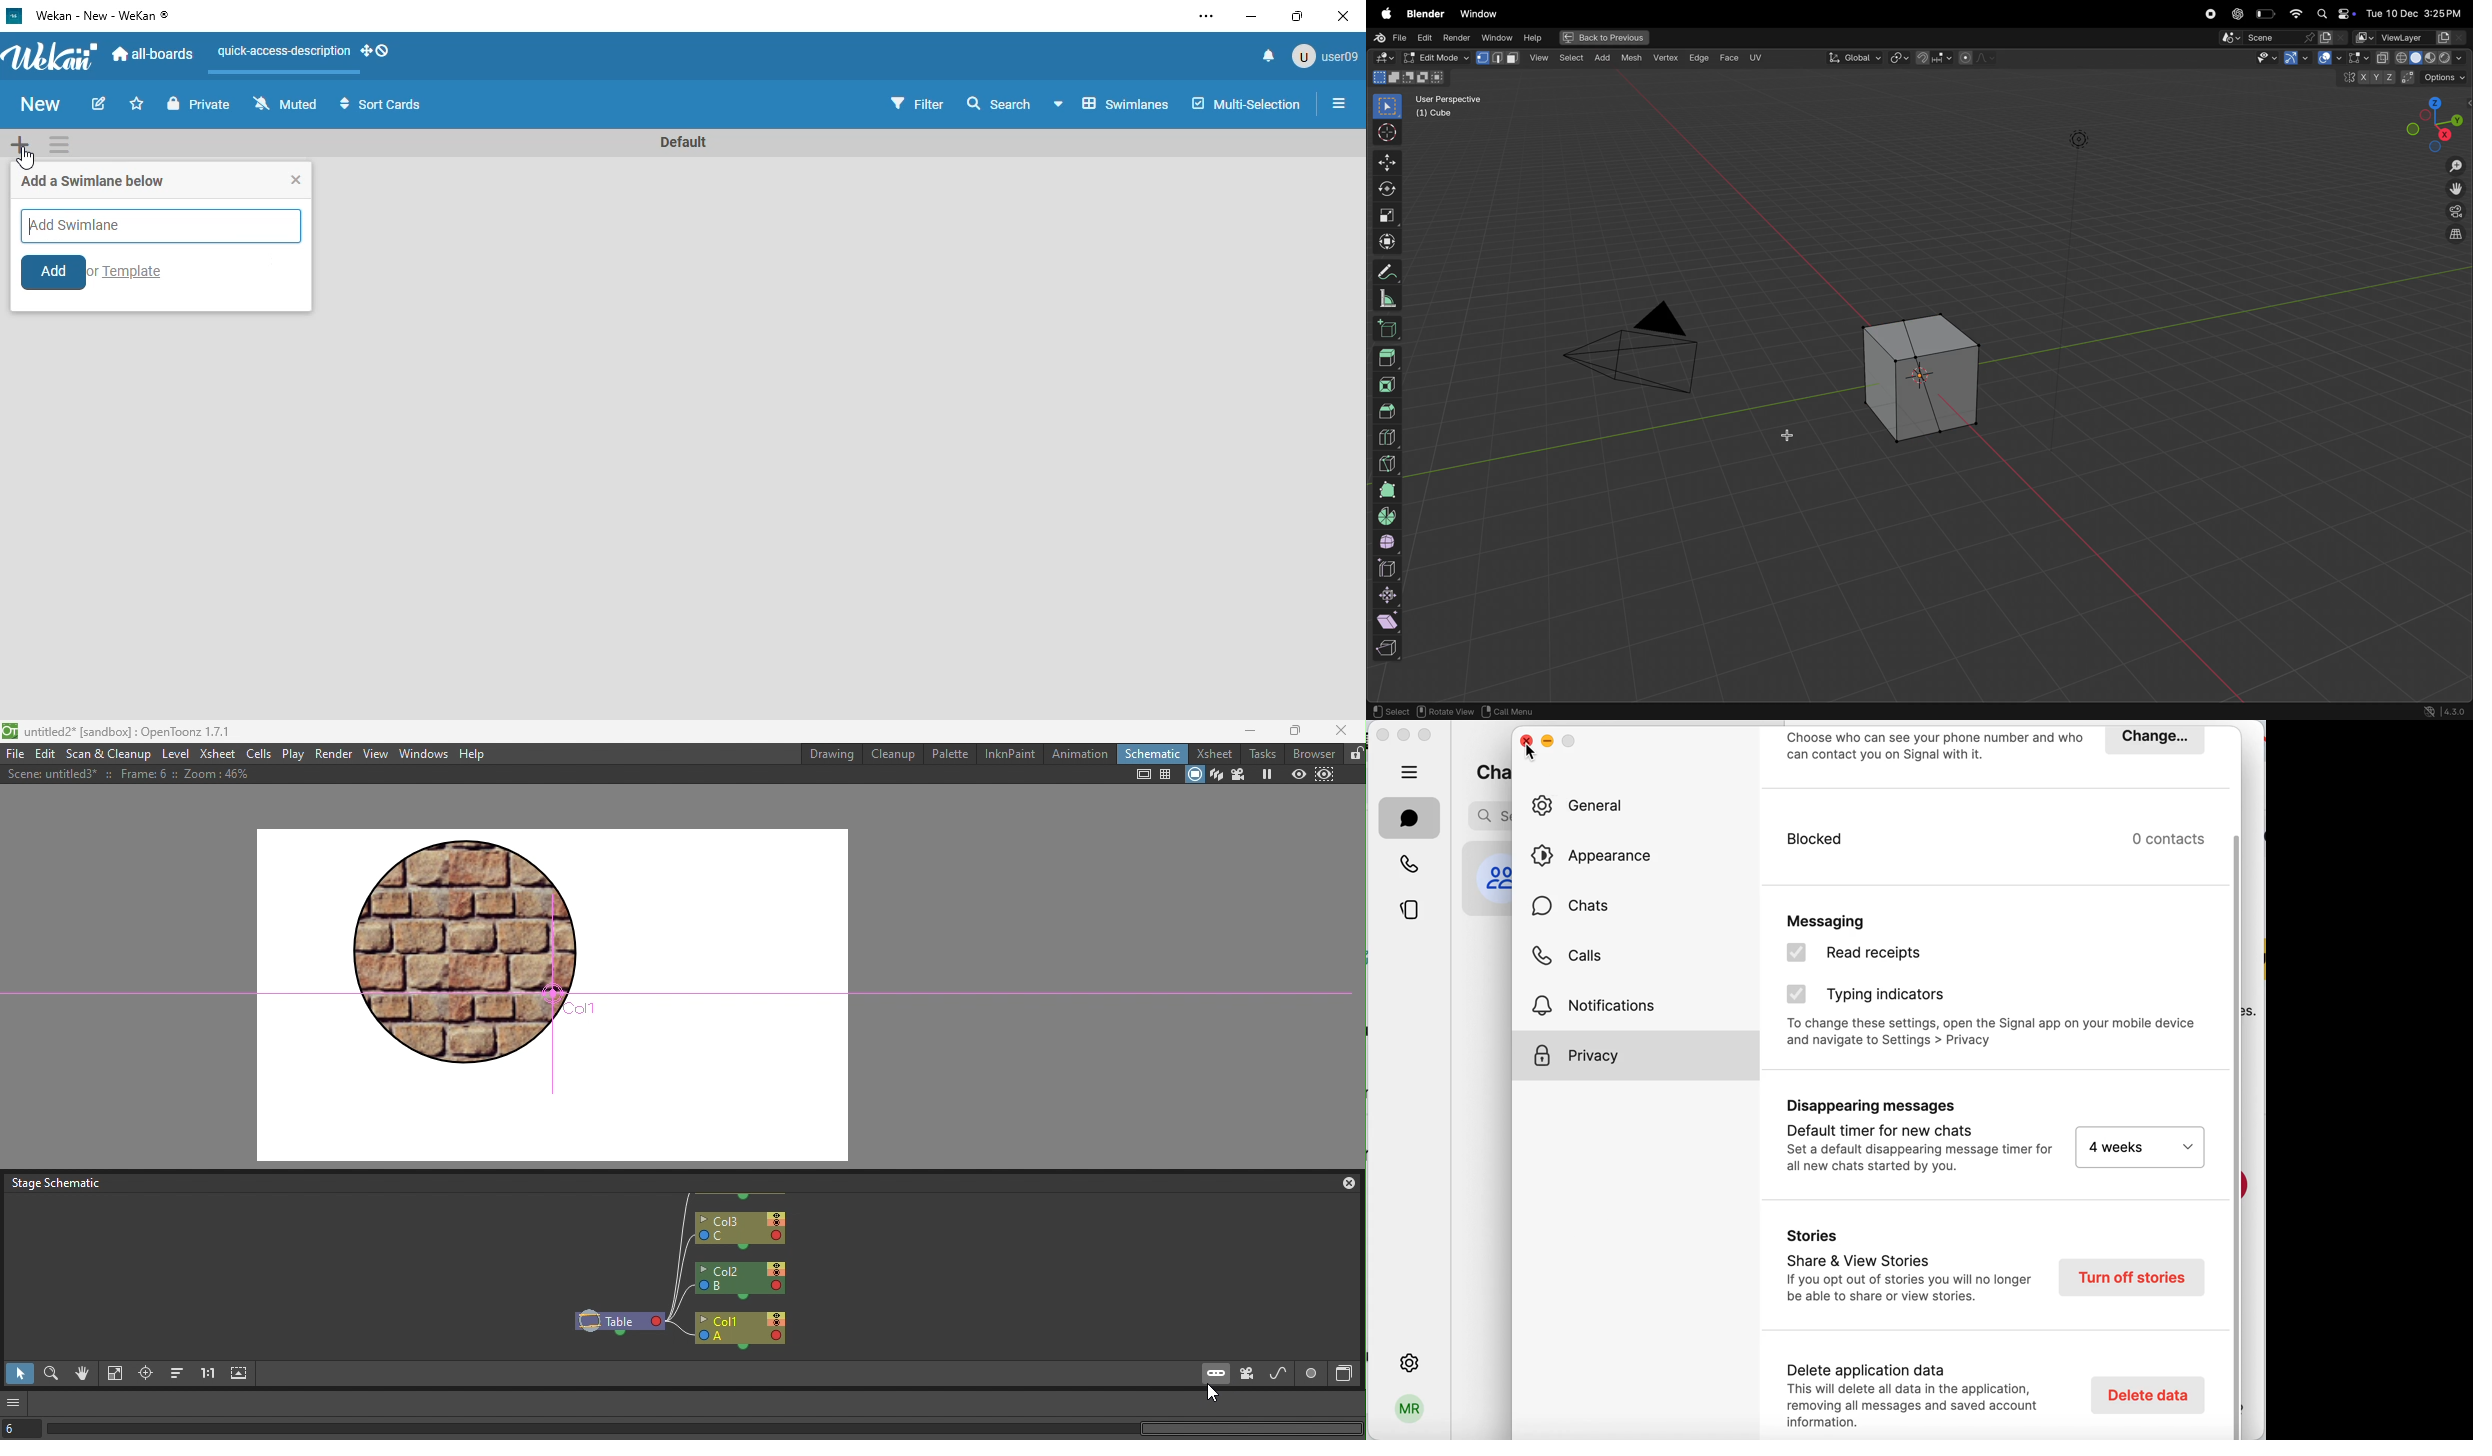  Describe the element at coordinates (2453, 236) in the screenshot. I see `orthographic view` at that location.